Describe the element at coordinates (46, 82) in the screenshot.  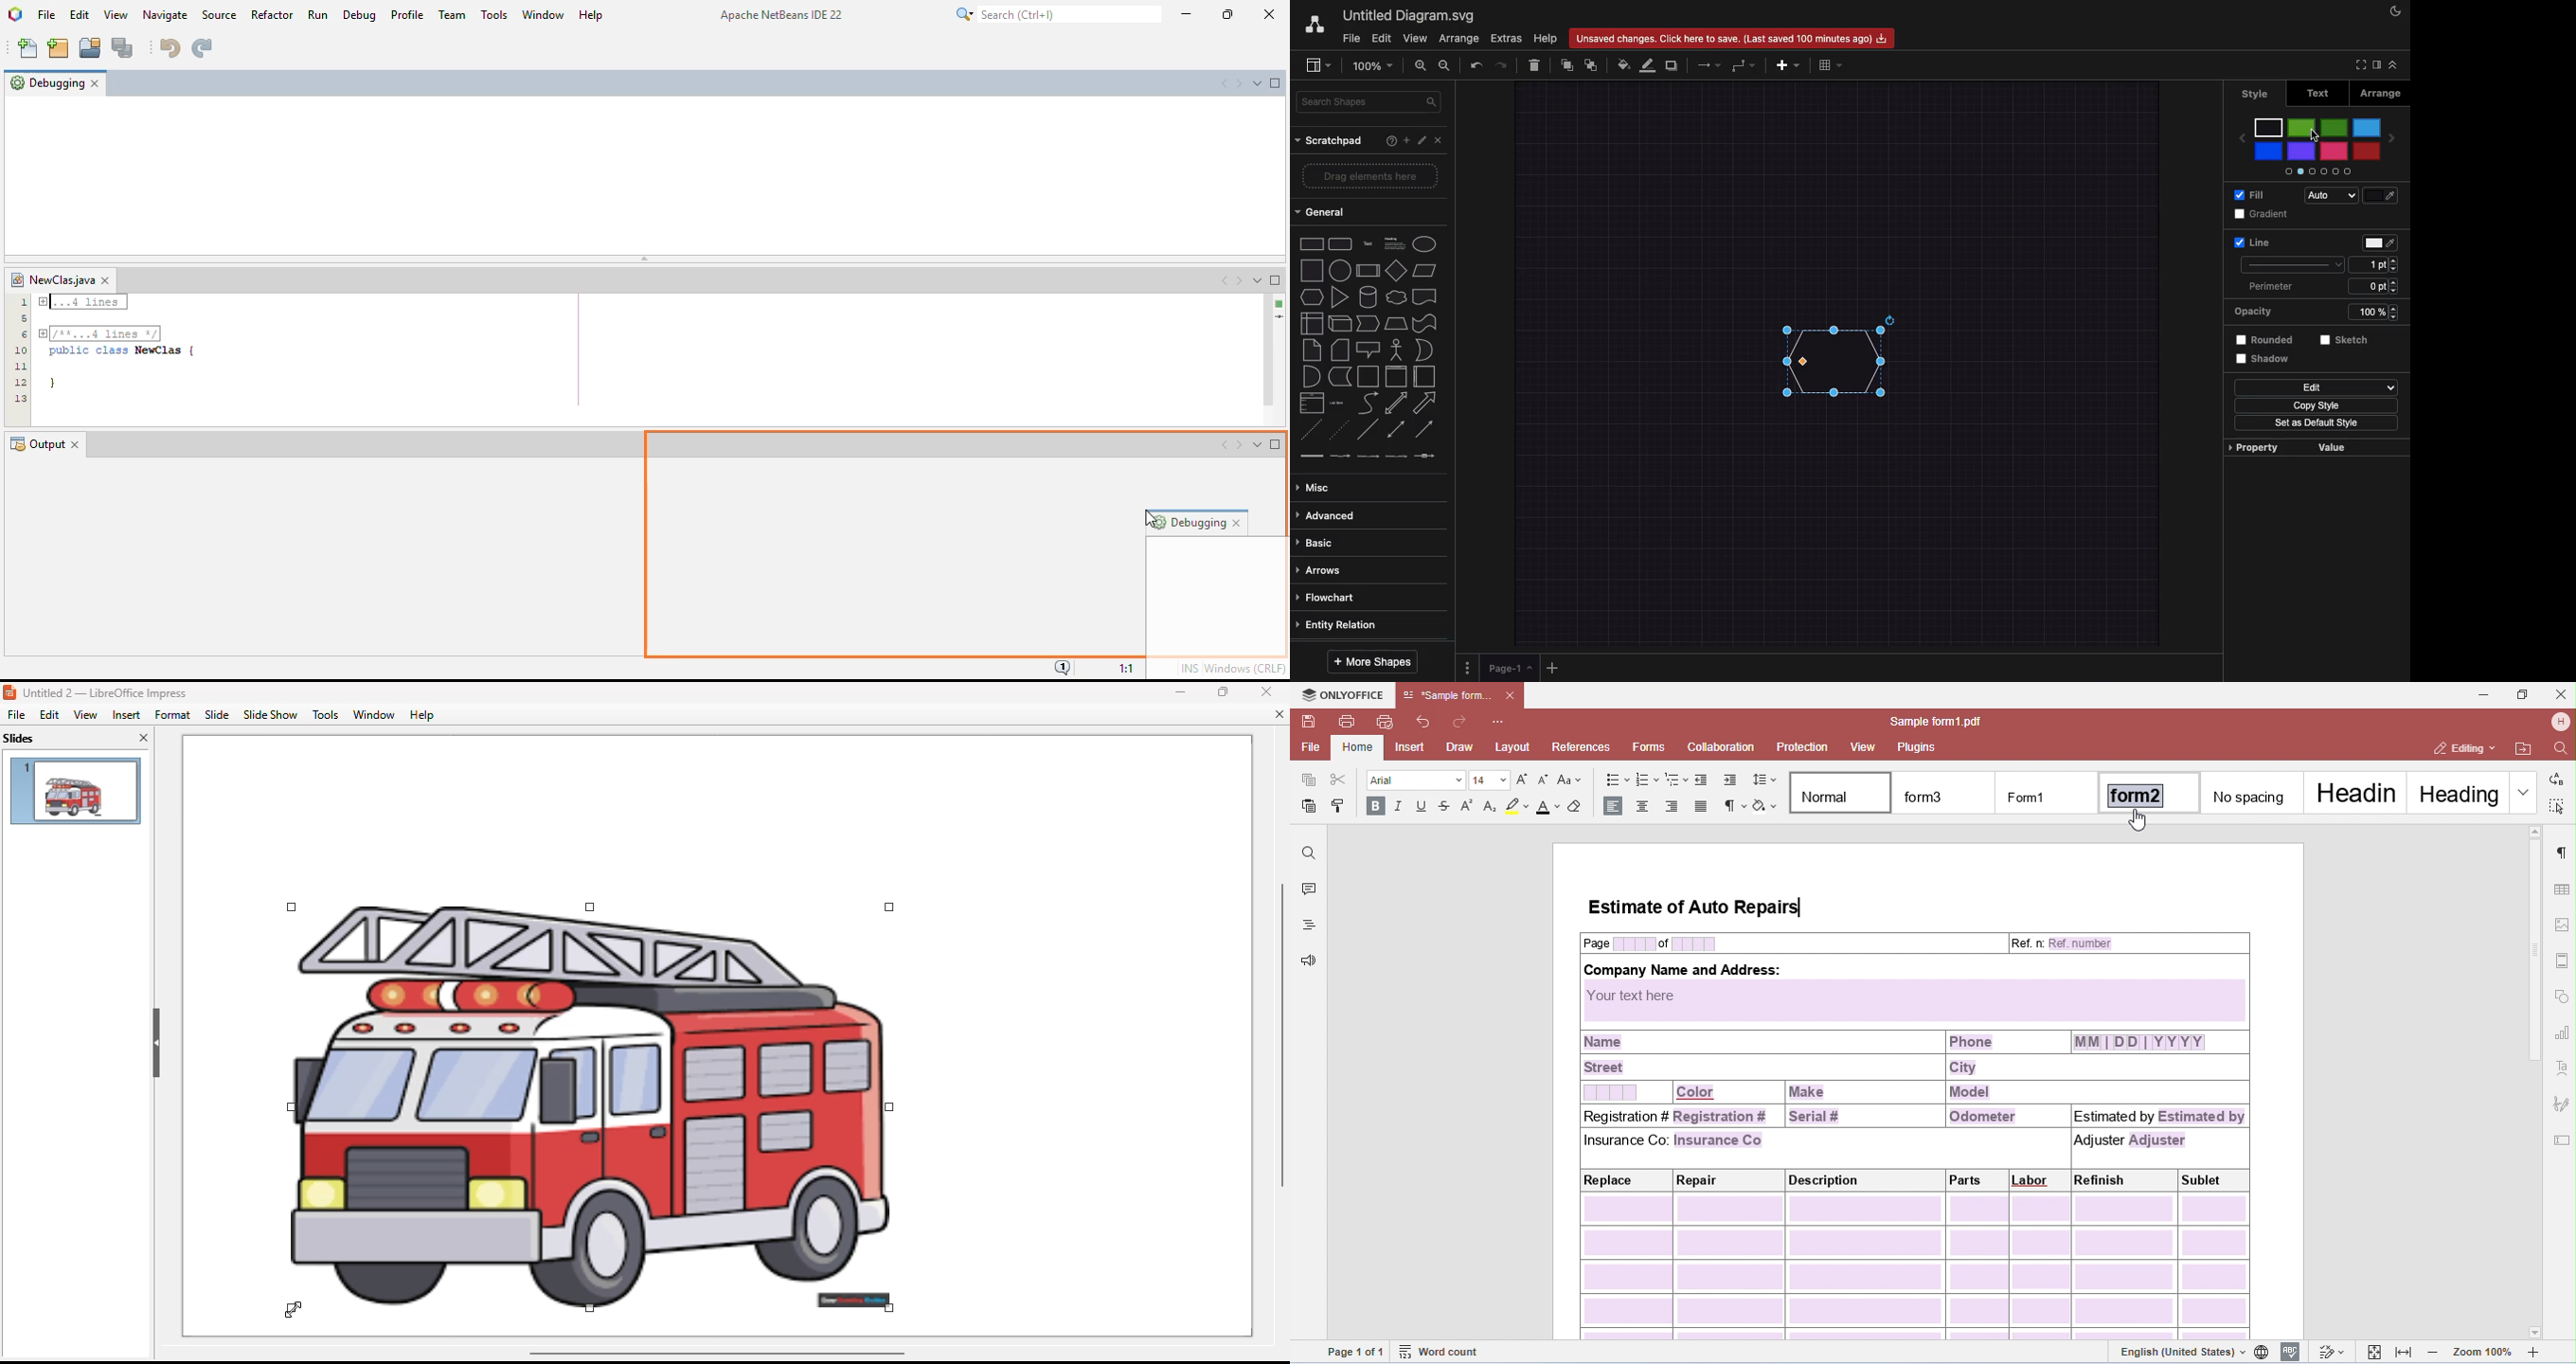
I see `debugging` at that location.